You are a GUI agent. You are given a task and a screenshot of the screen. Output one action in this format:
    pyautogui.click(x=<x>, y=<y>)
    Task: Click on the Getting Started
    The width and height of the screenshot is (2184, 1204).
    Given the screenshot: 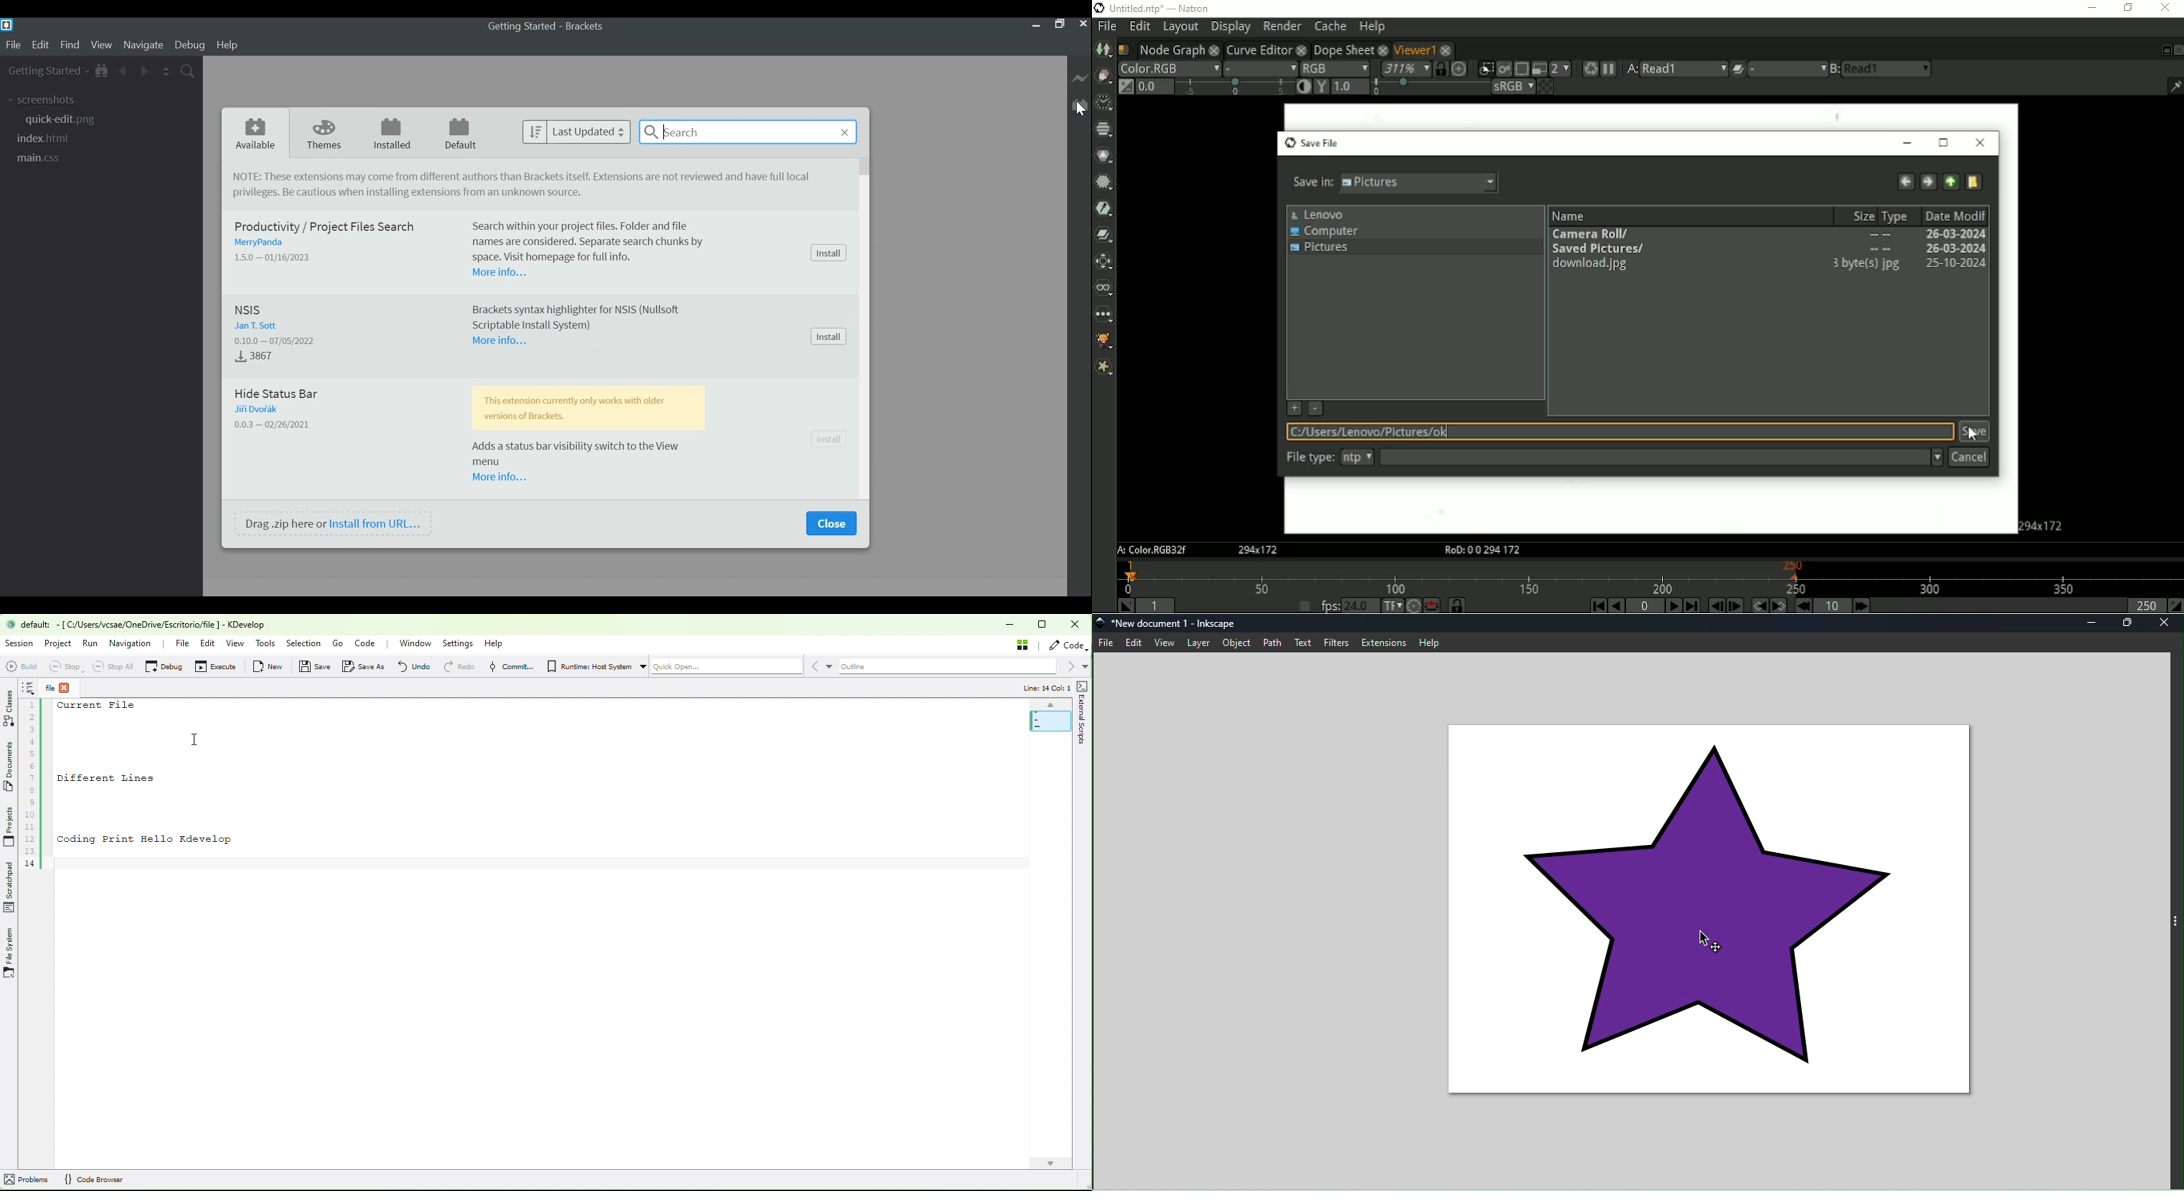 What is the action you would take?
    pyautogui.click(x=48, y=71)
    